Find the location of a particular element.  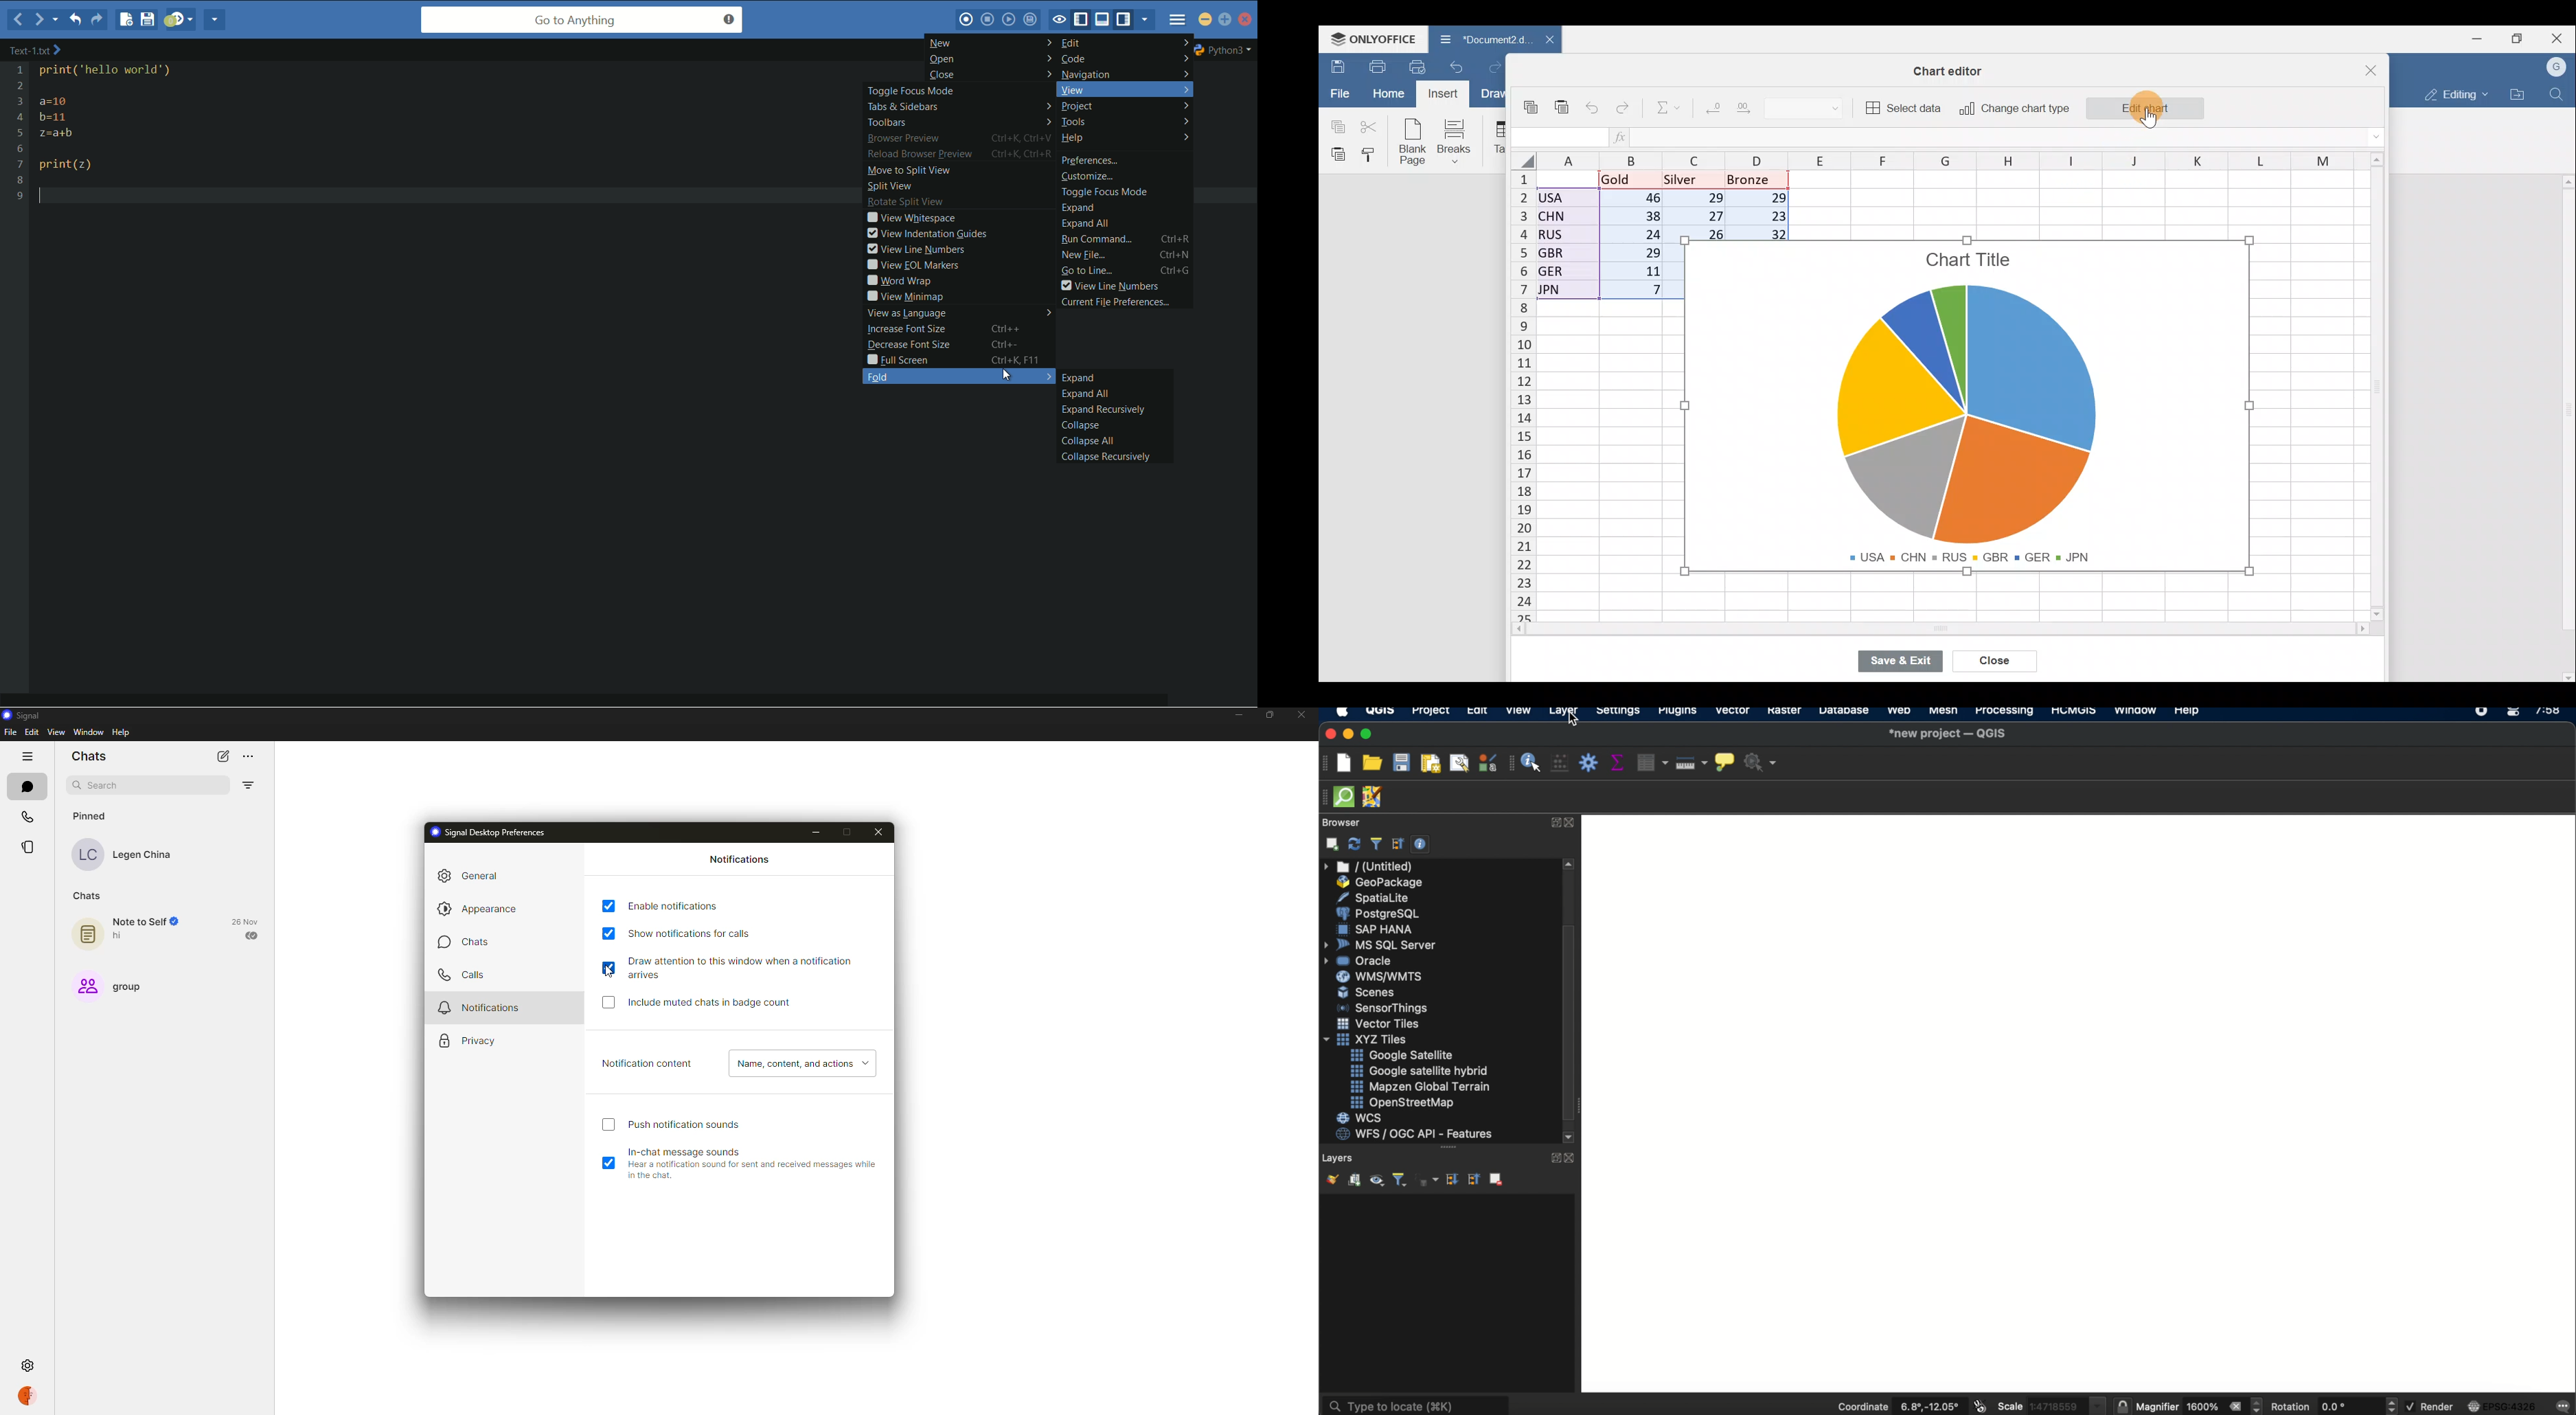

enabled is located at coordinates (608, 1164).